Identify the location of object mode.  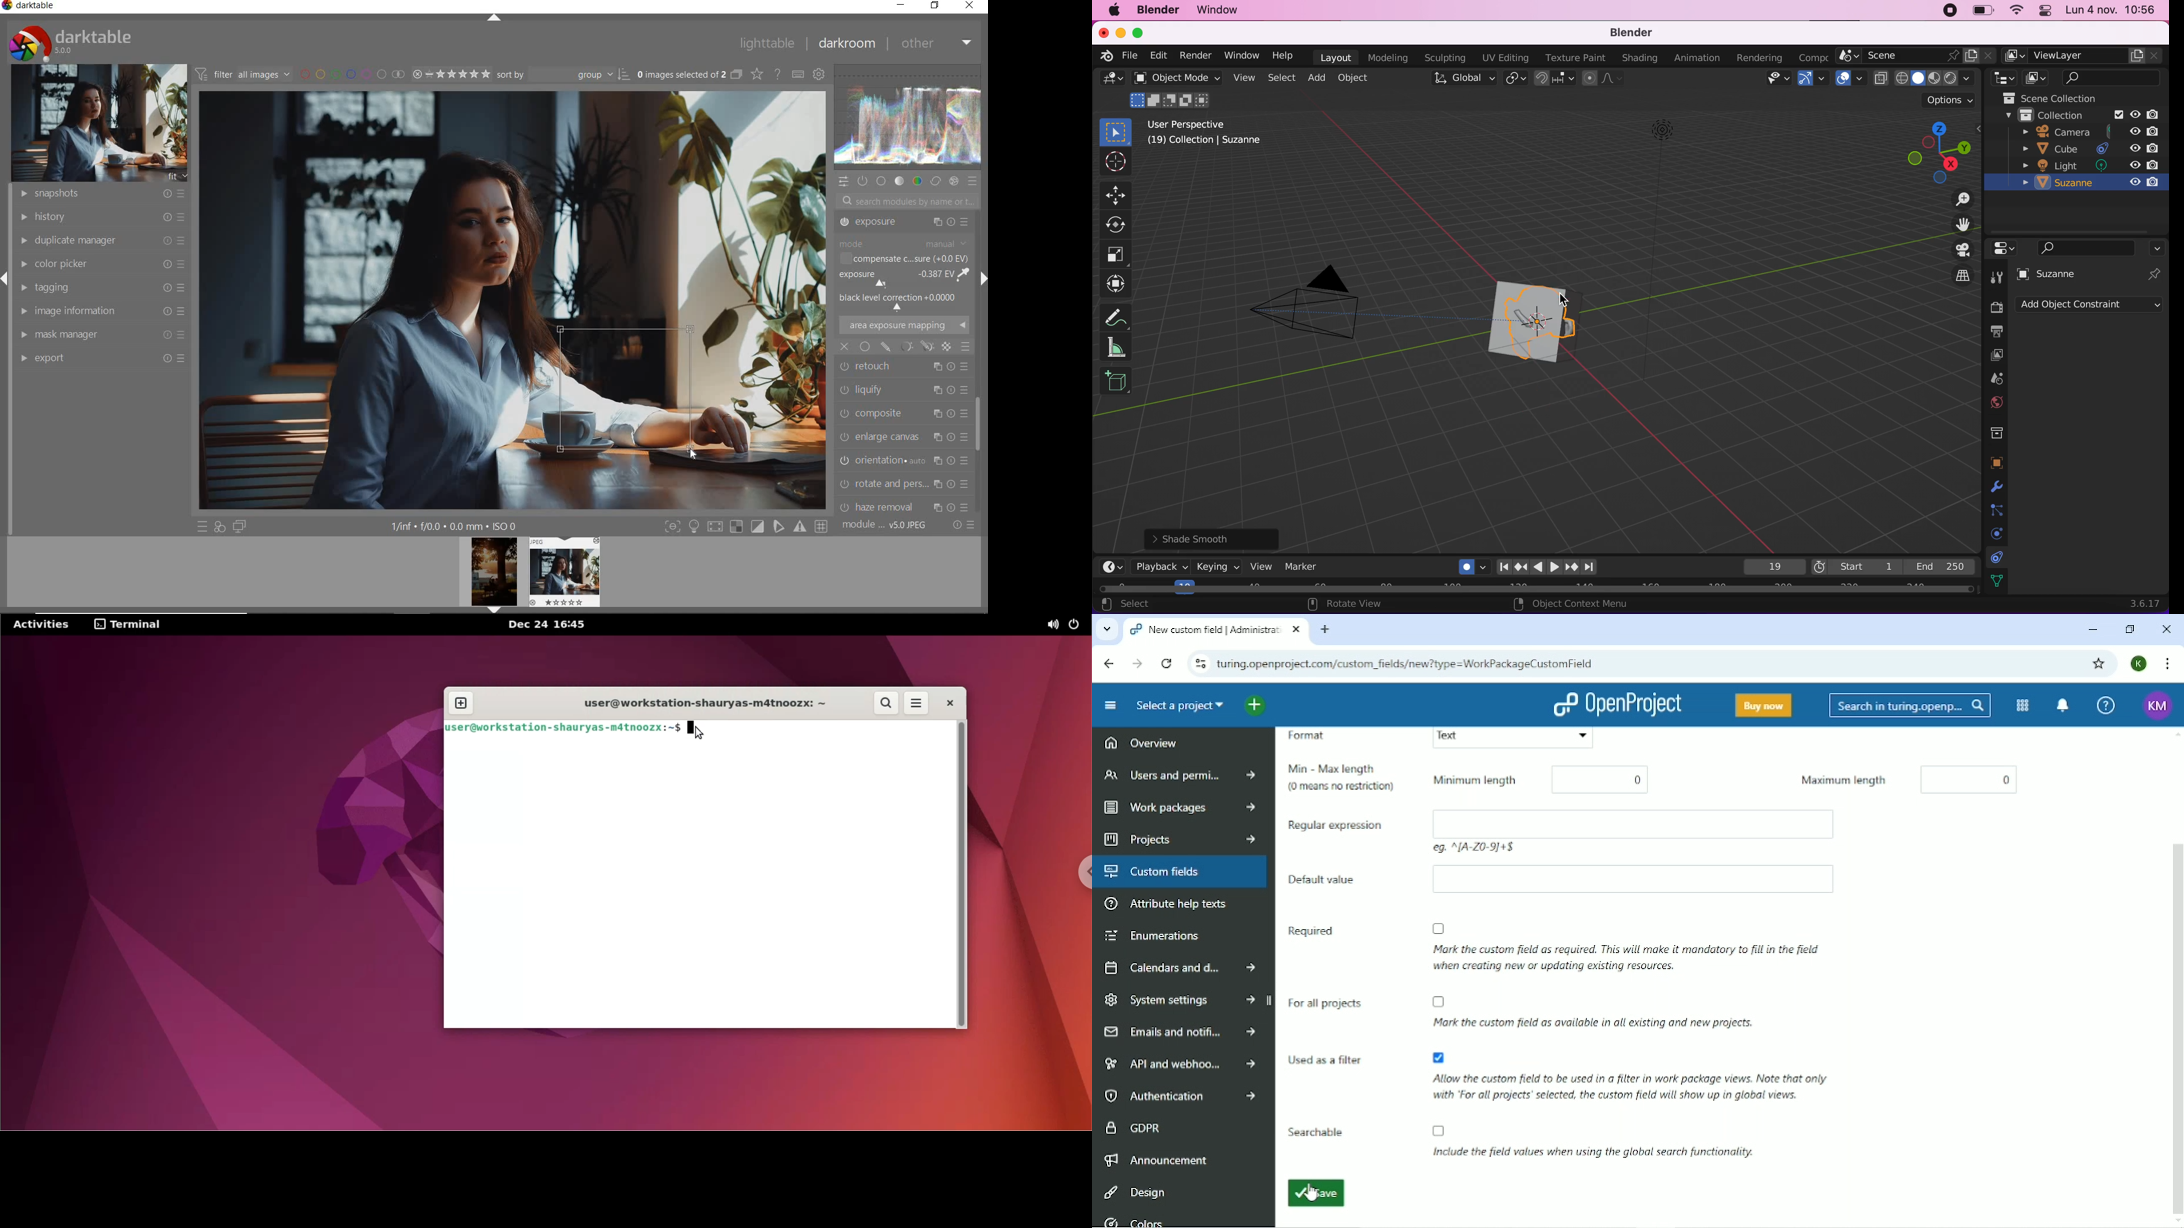
(1177, 78).